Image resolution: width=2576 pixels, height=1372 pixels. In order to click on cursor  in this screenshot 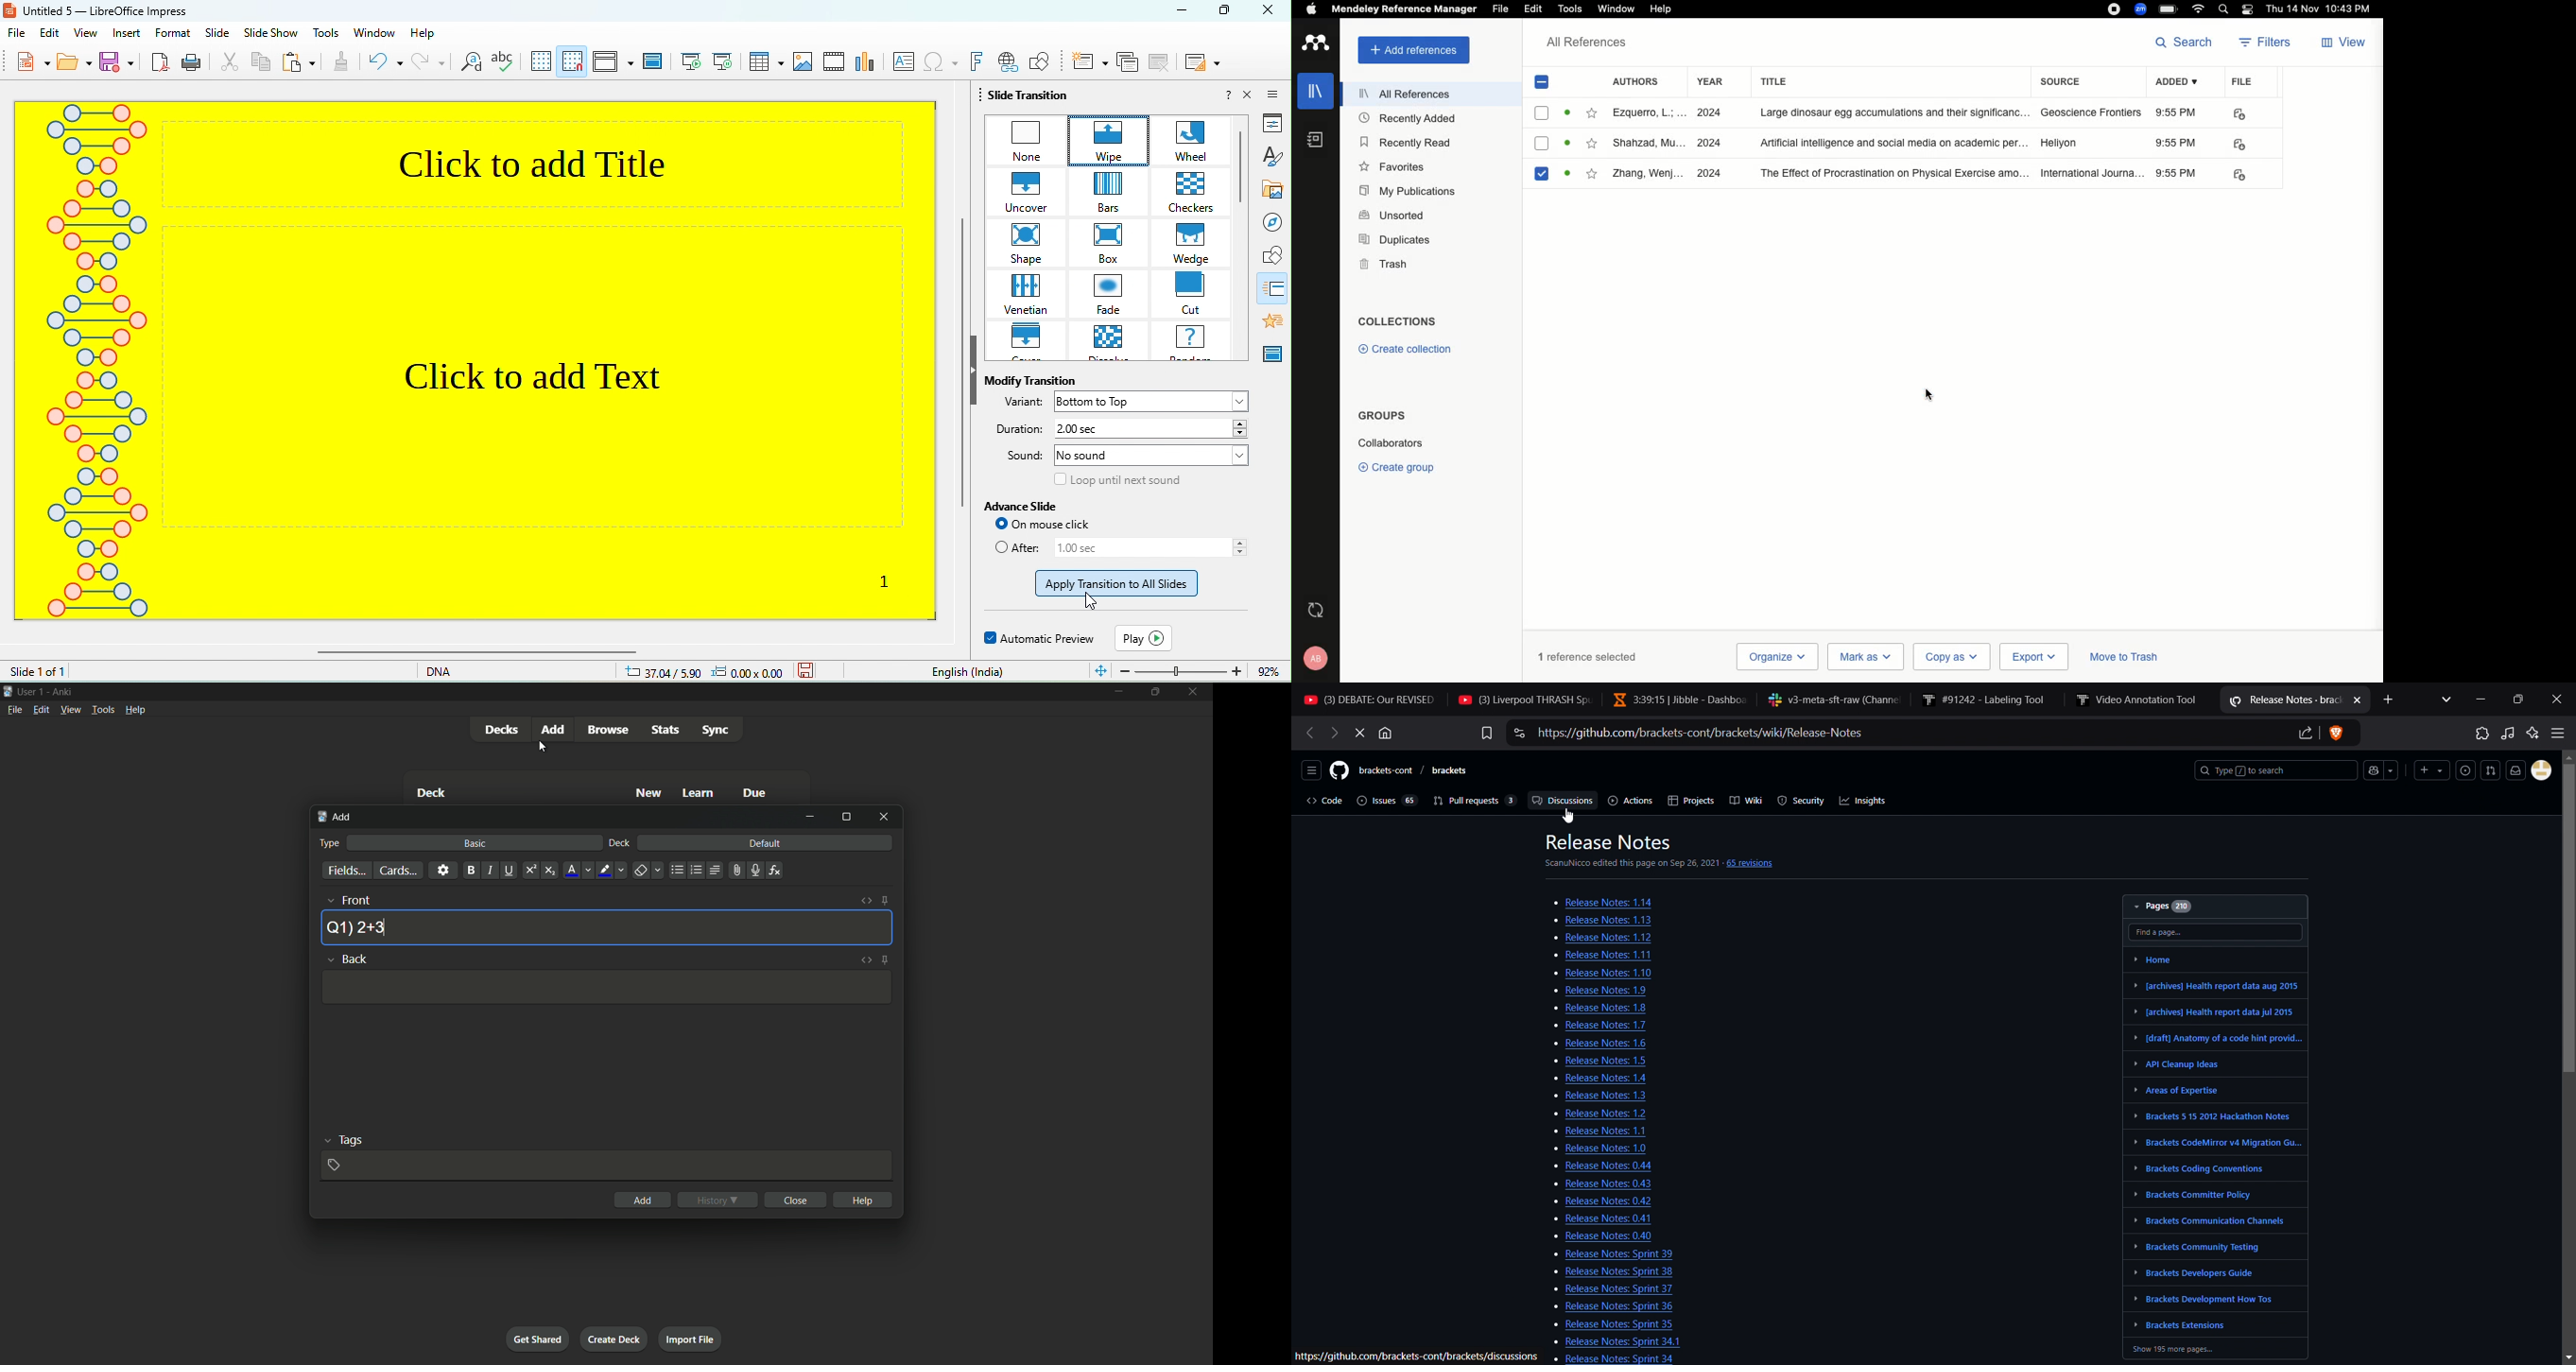, I will do `click(1571, 816)`.